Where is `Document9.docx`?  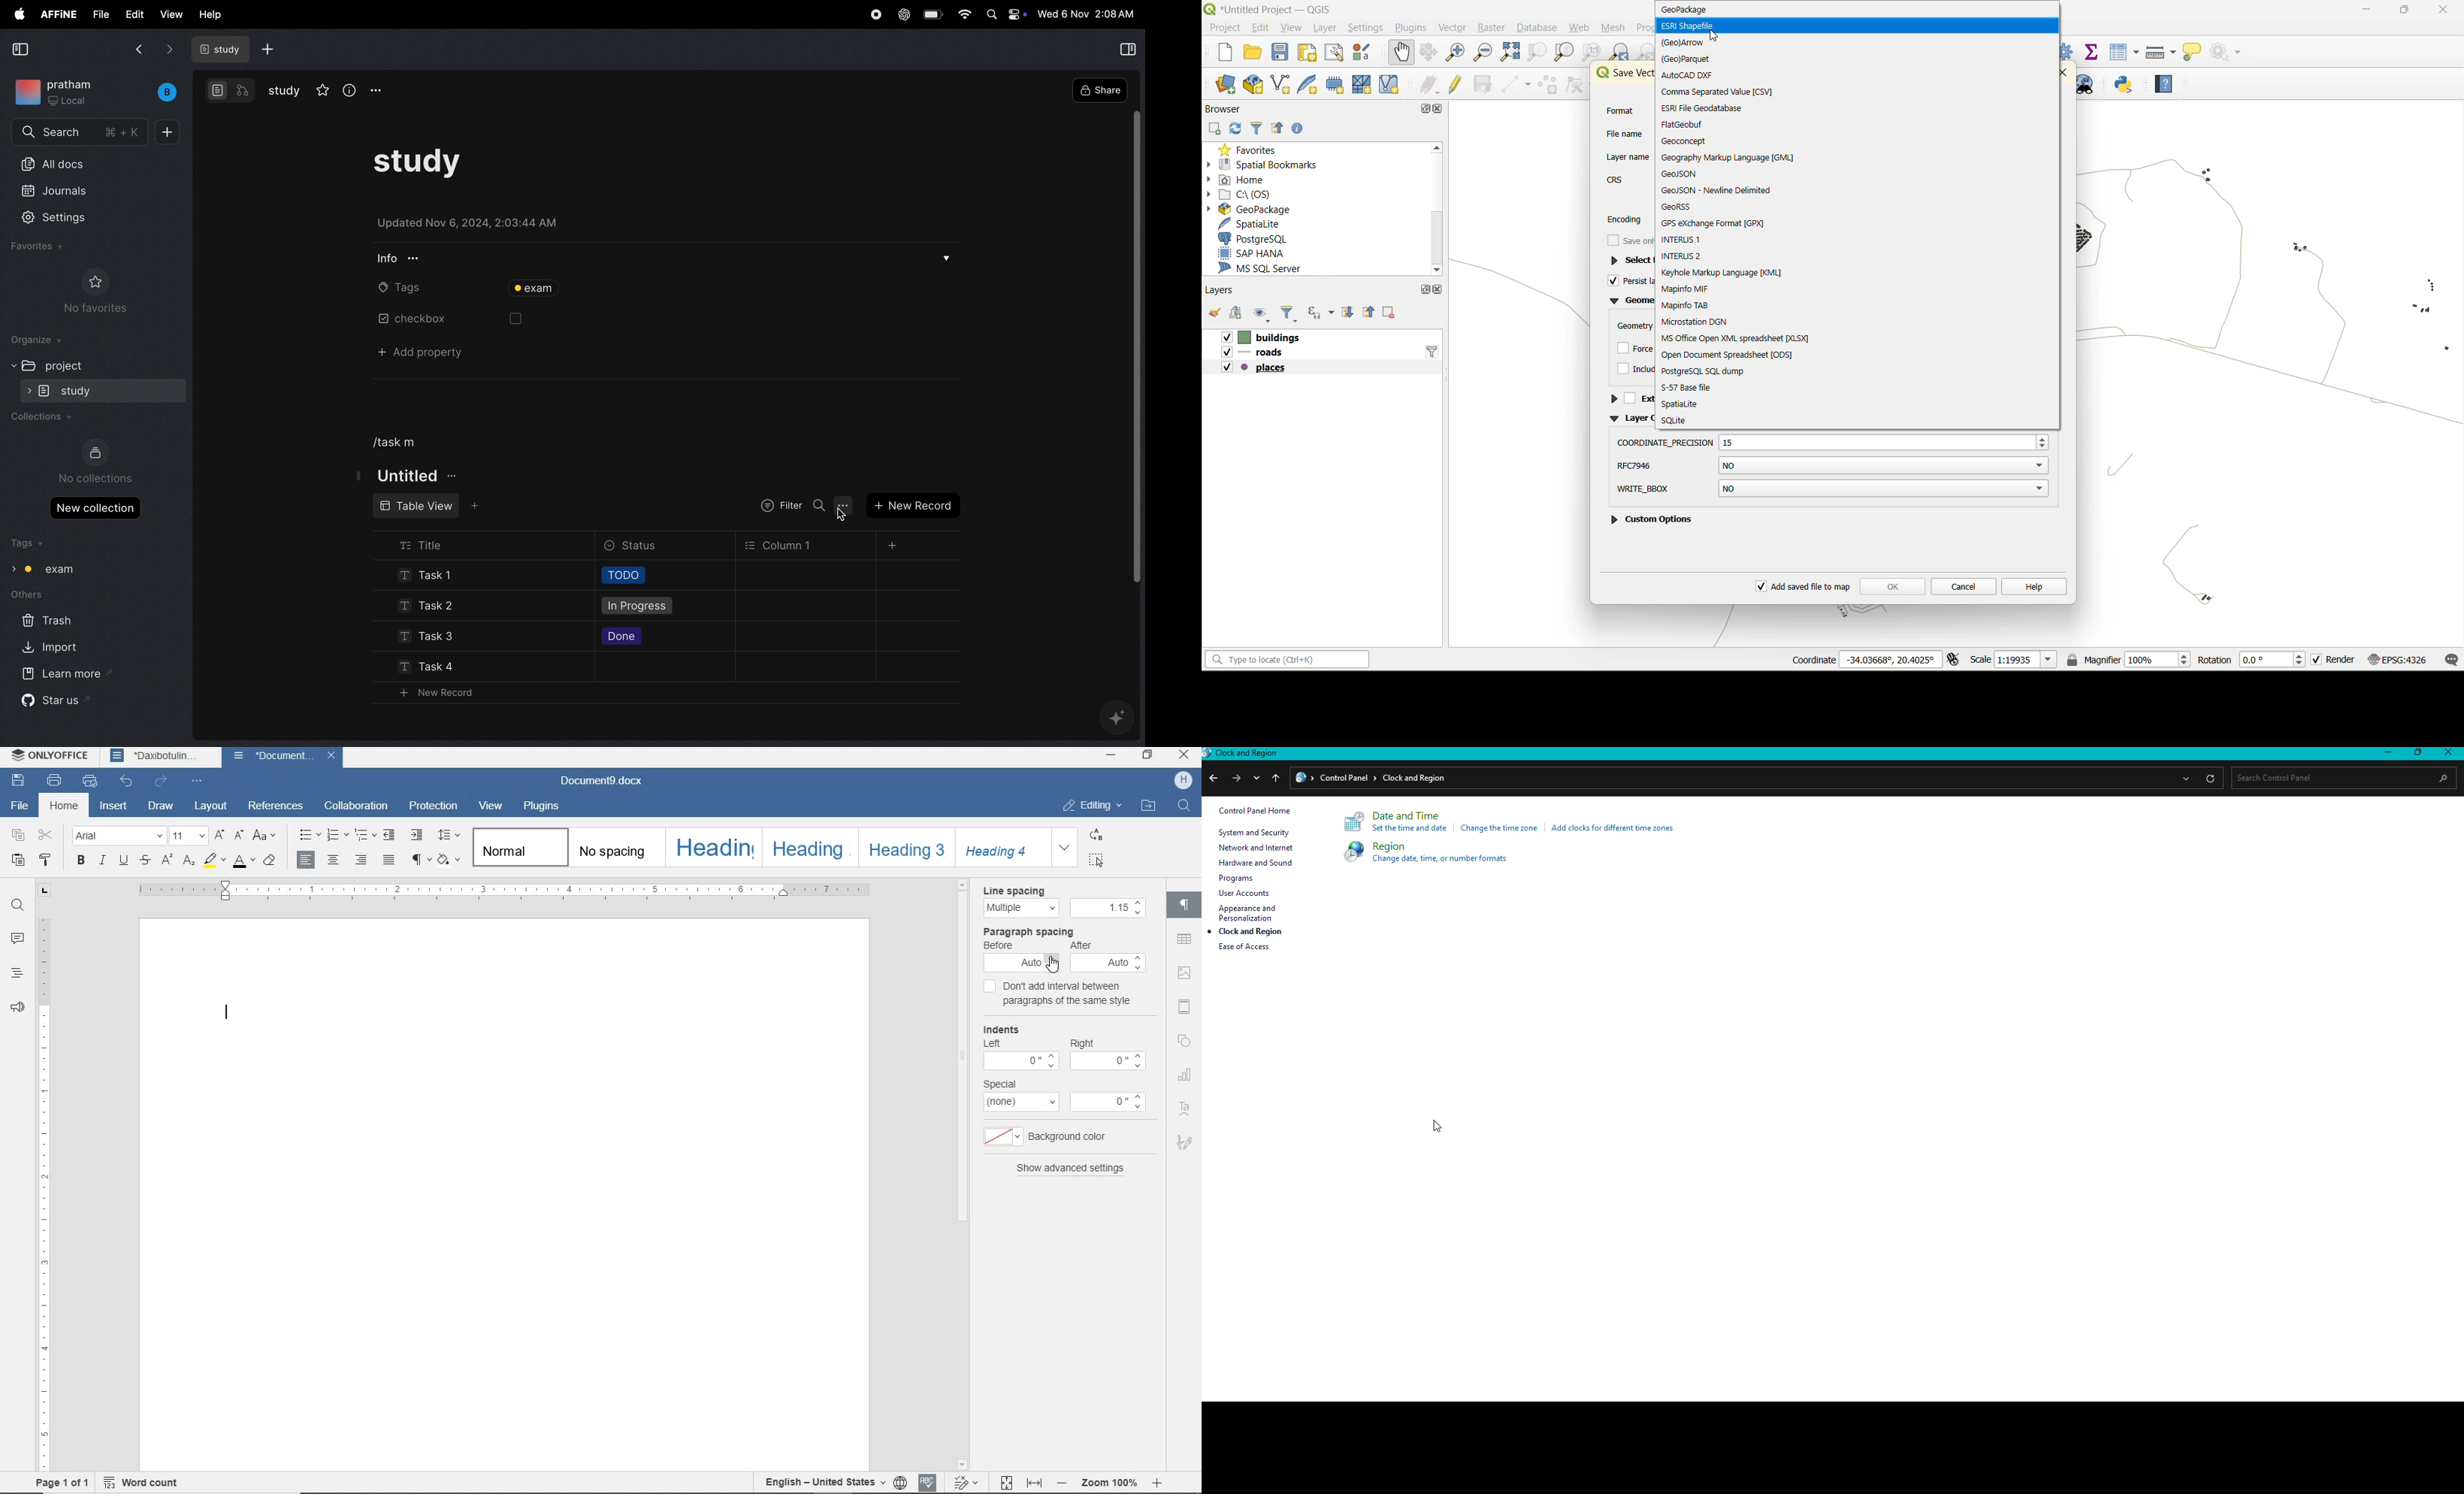
Document9.docx is located at coordinates (601, 781).